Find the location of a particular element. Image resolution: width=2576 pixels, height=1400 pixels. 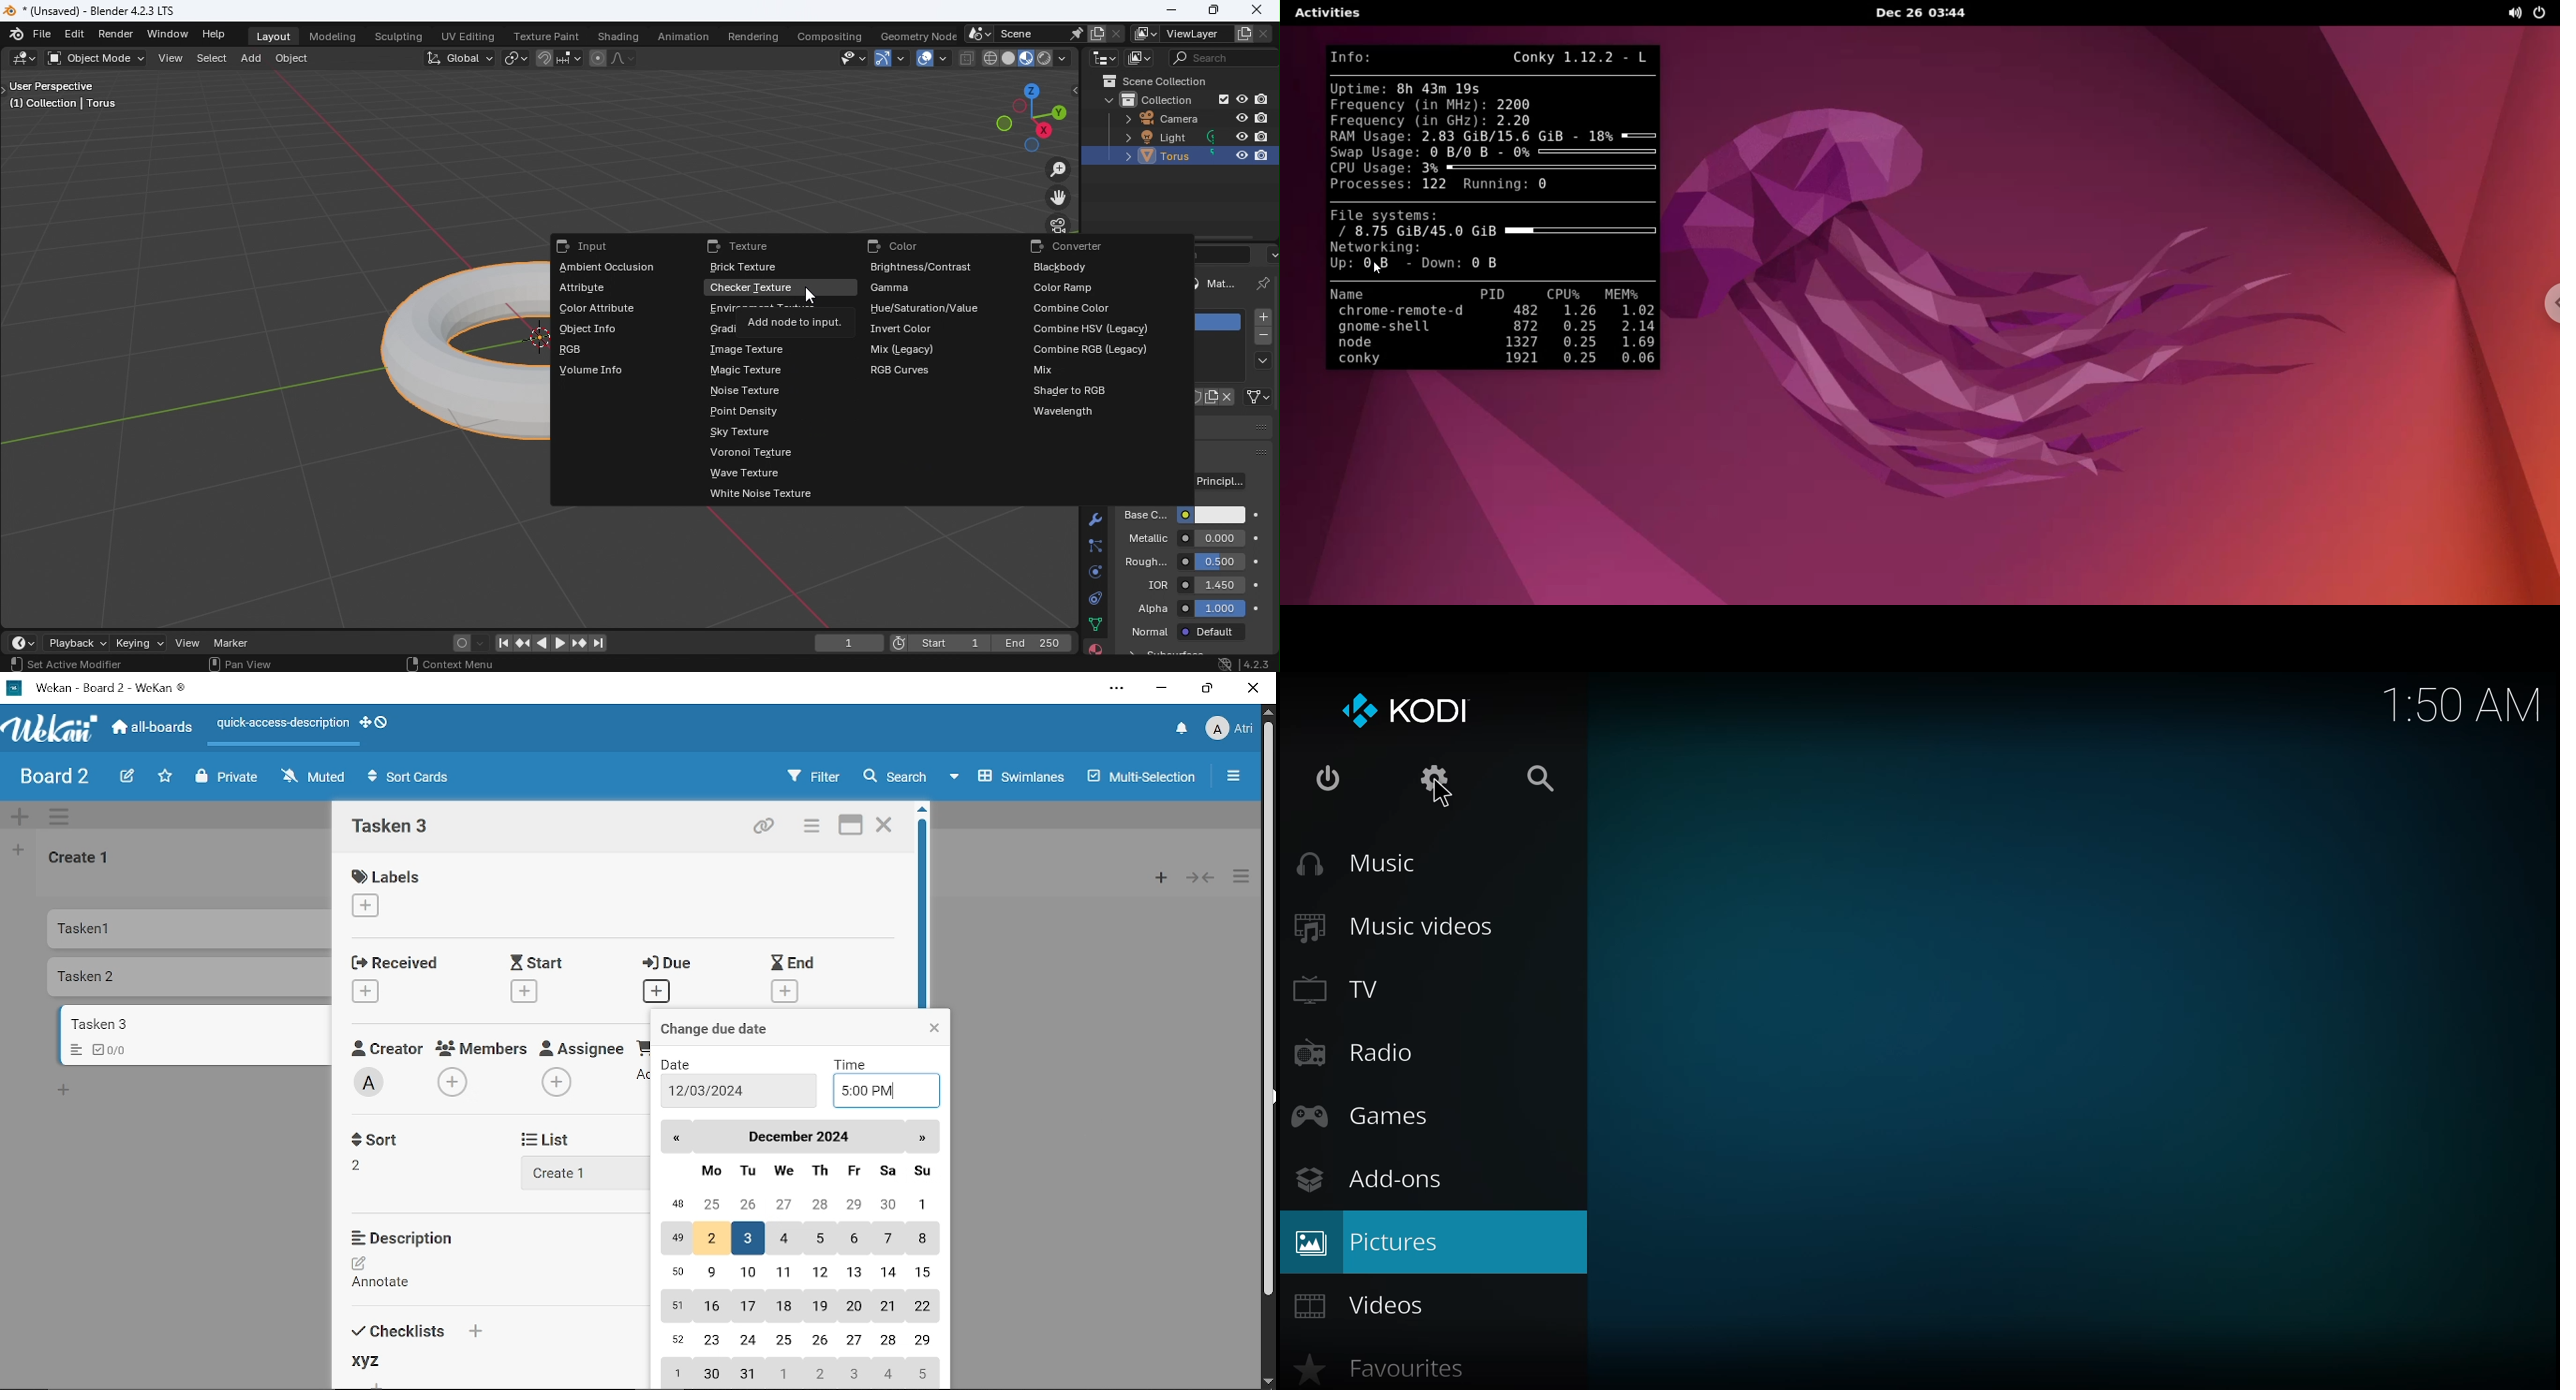

tv is located at coordinates (1340, 992).